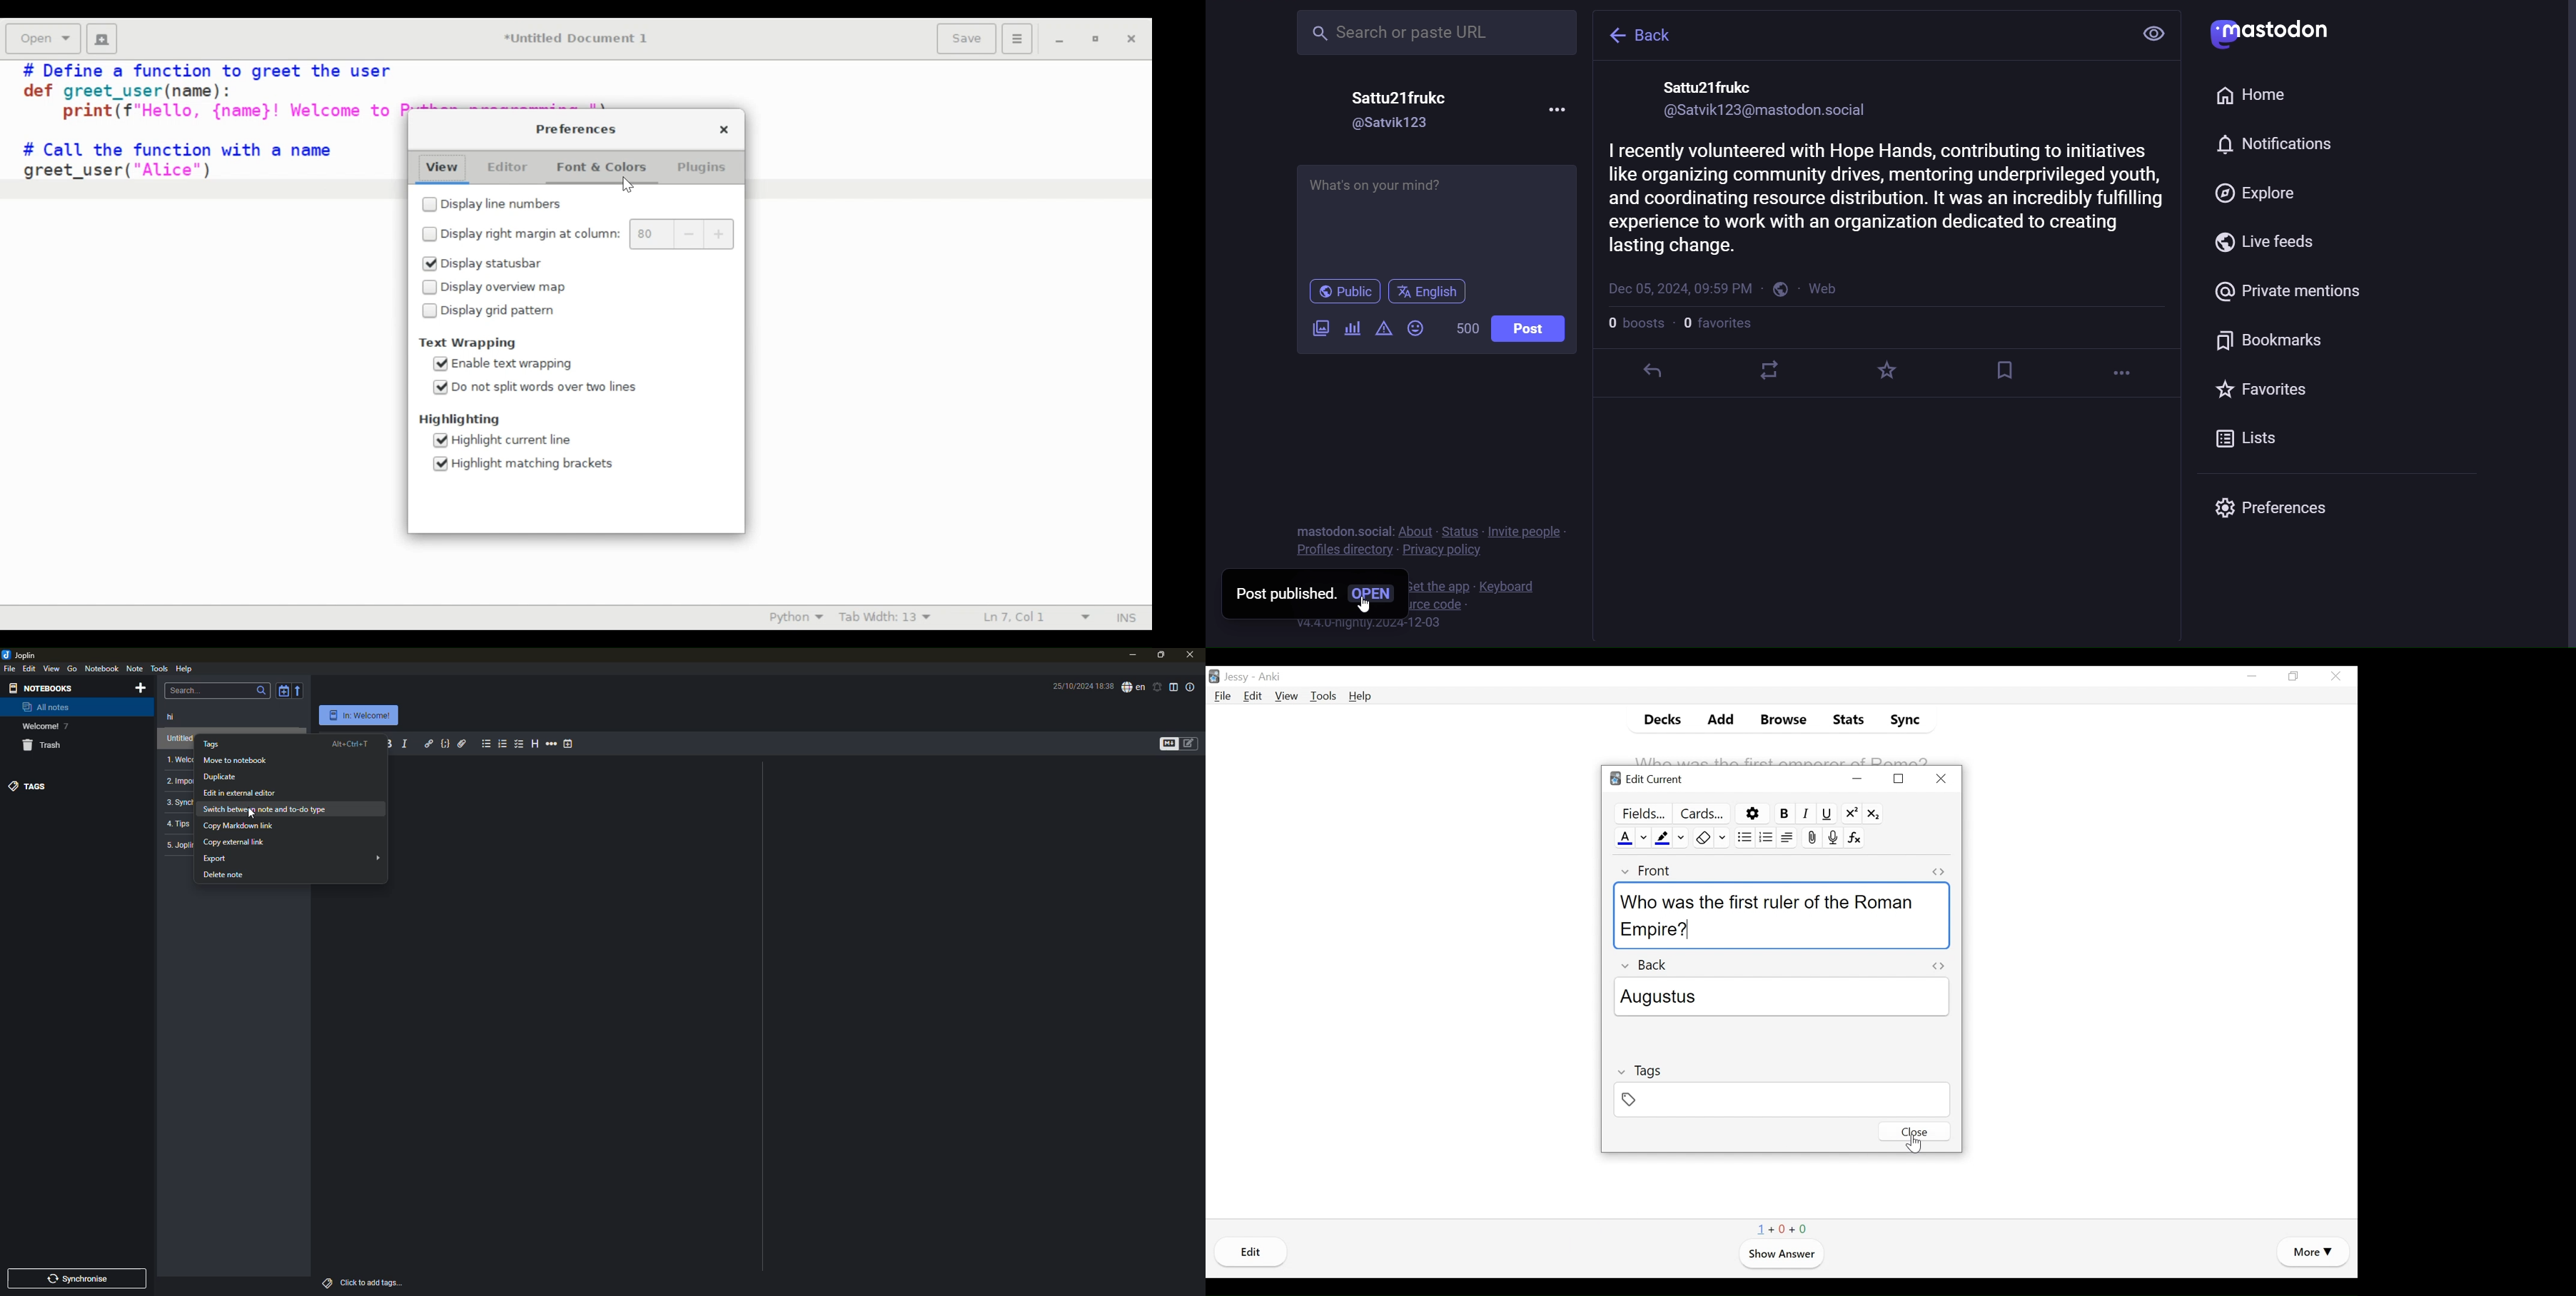 This screenshot has height=1316, width=2576. I want to click on Restore, so click(2294, 677).